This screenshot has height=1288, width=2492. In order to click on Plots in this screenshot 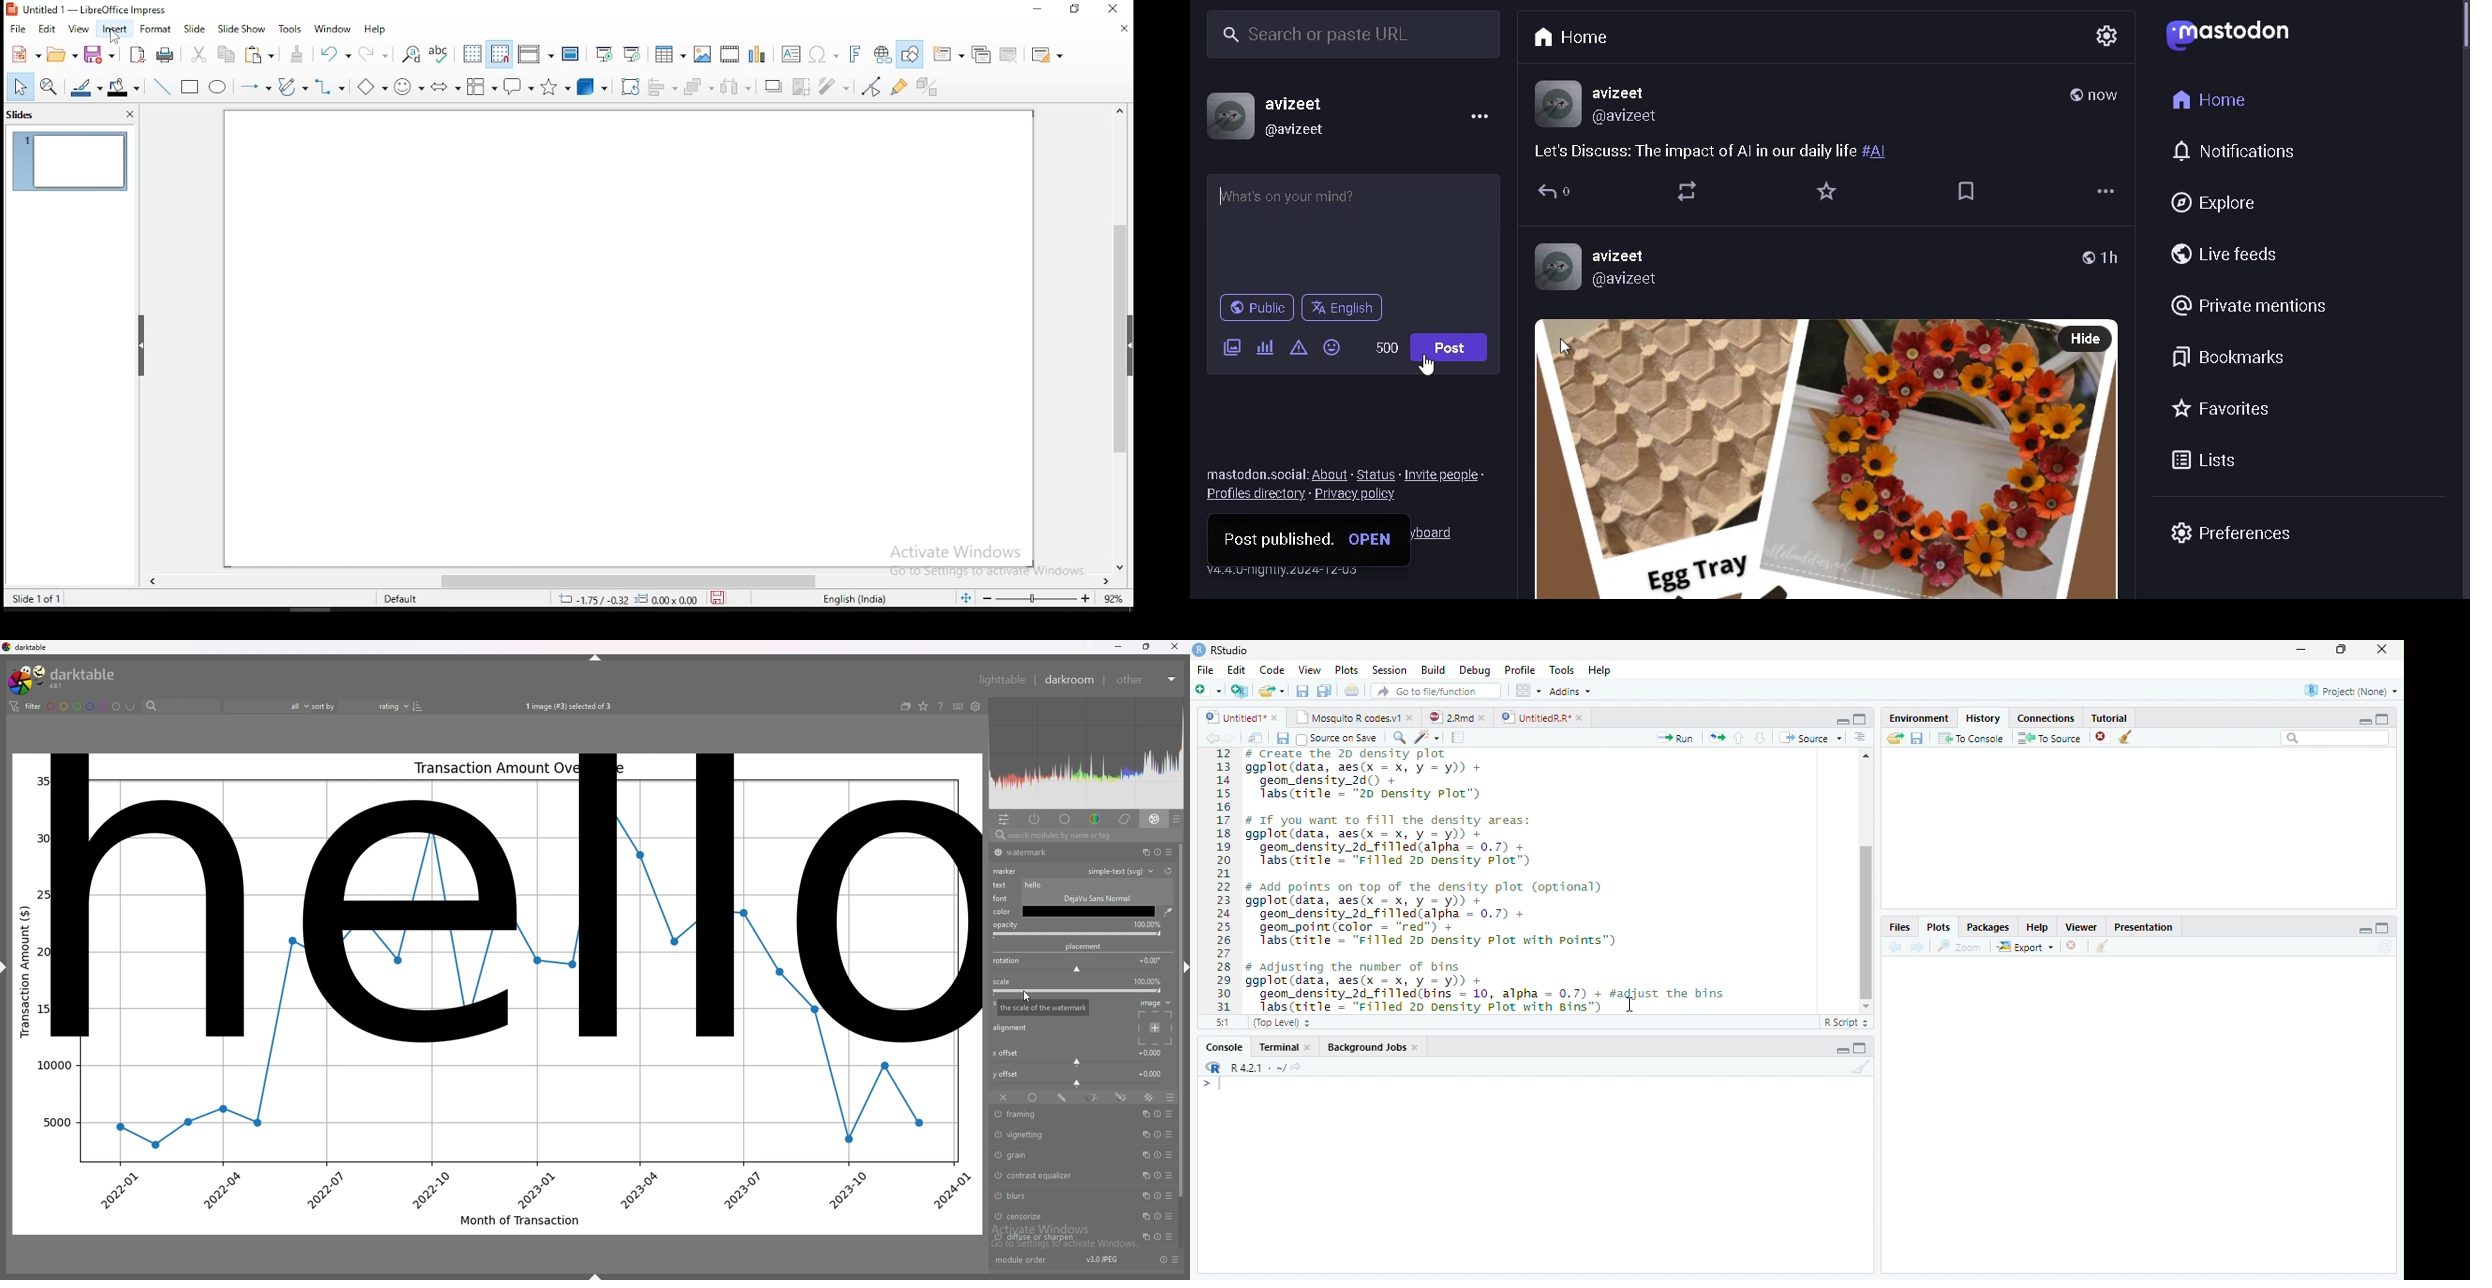, I will do `click(1938, 926)`.